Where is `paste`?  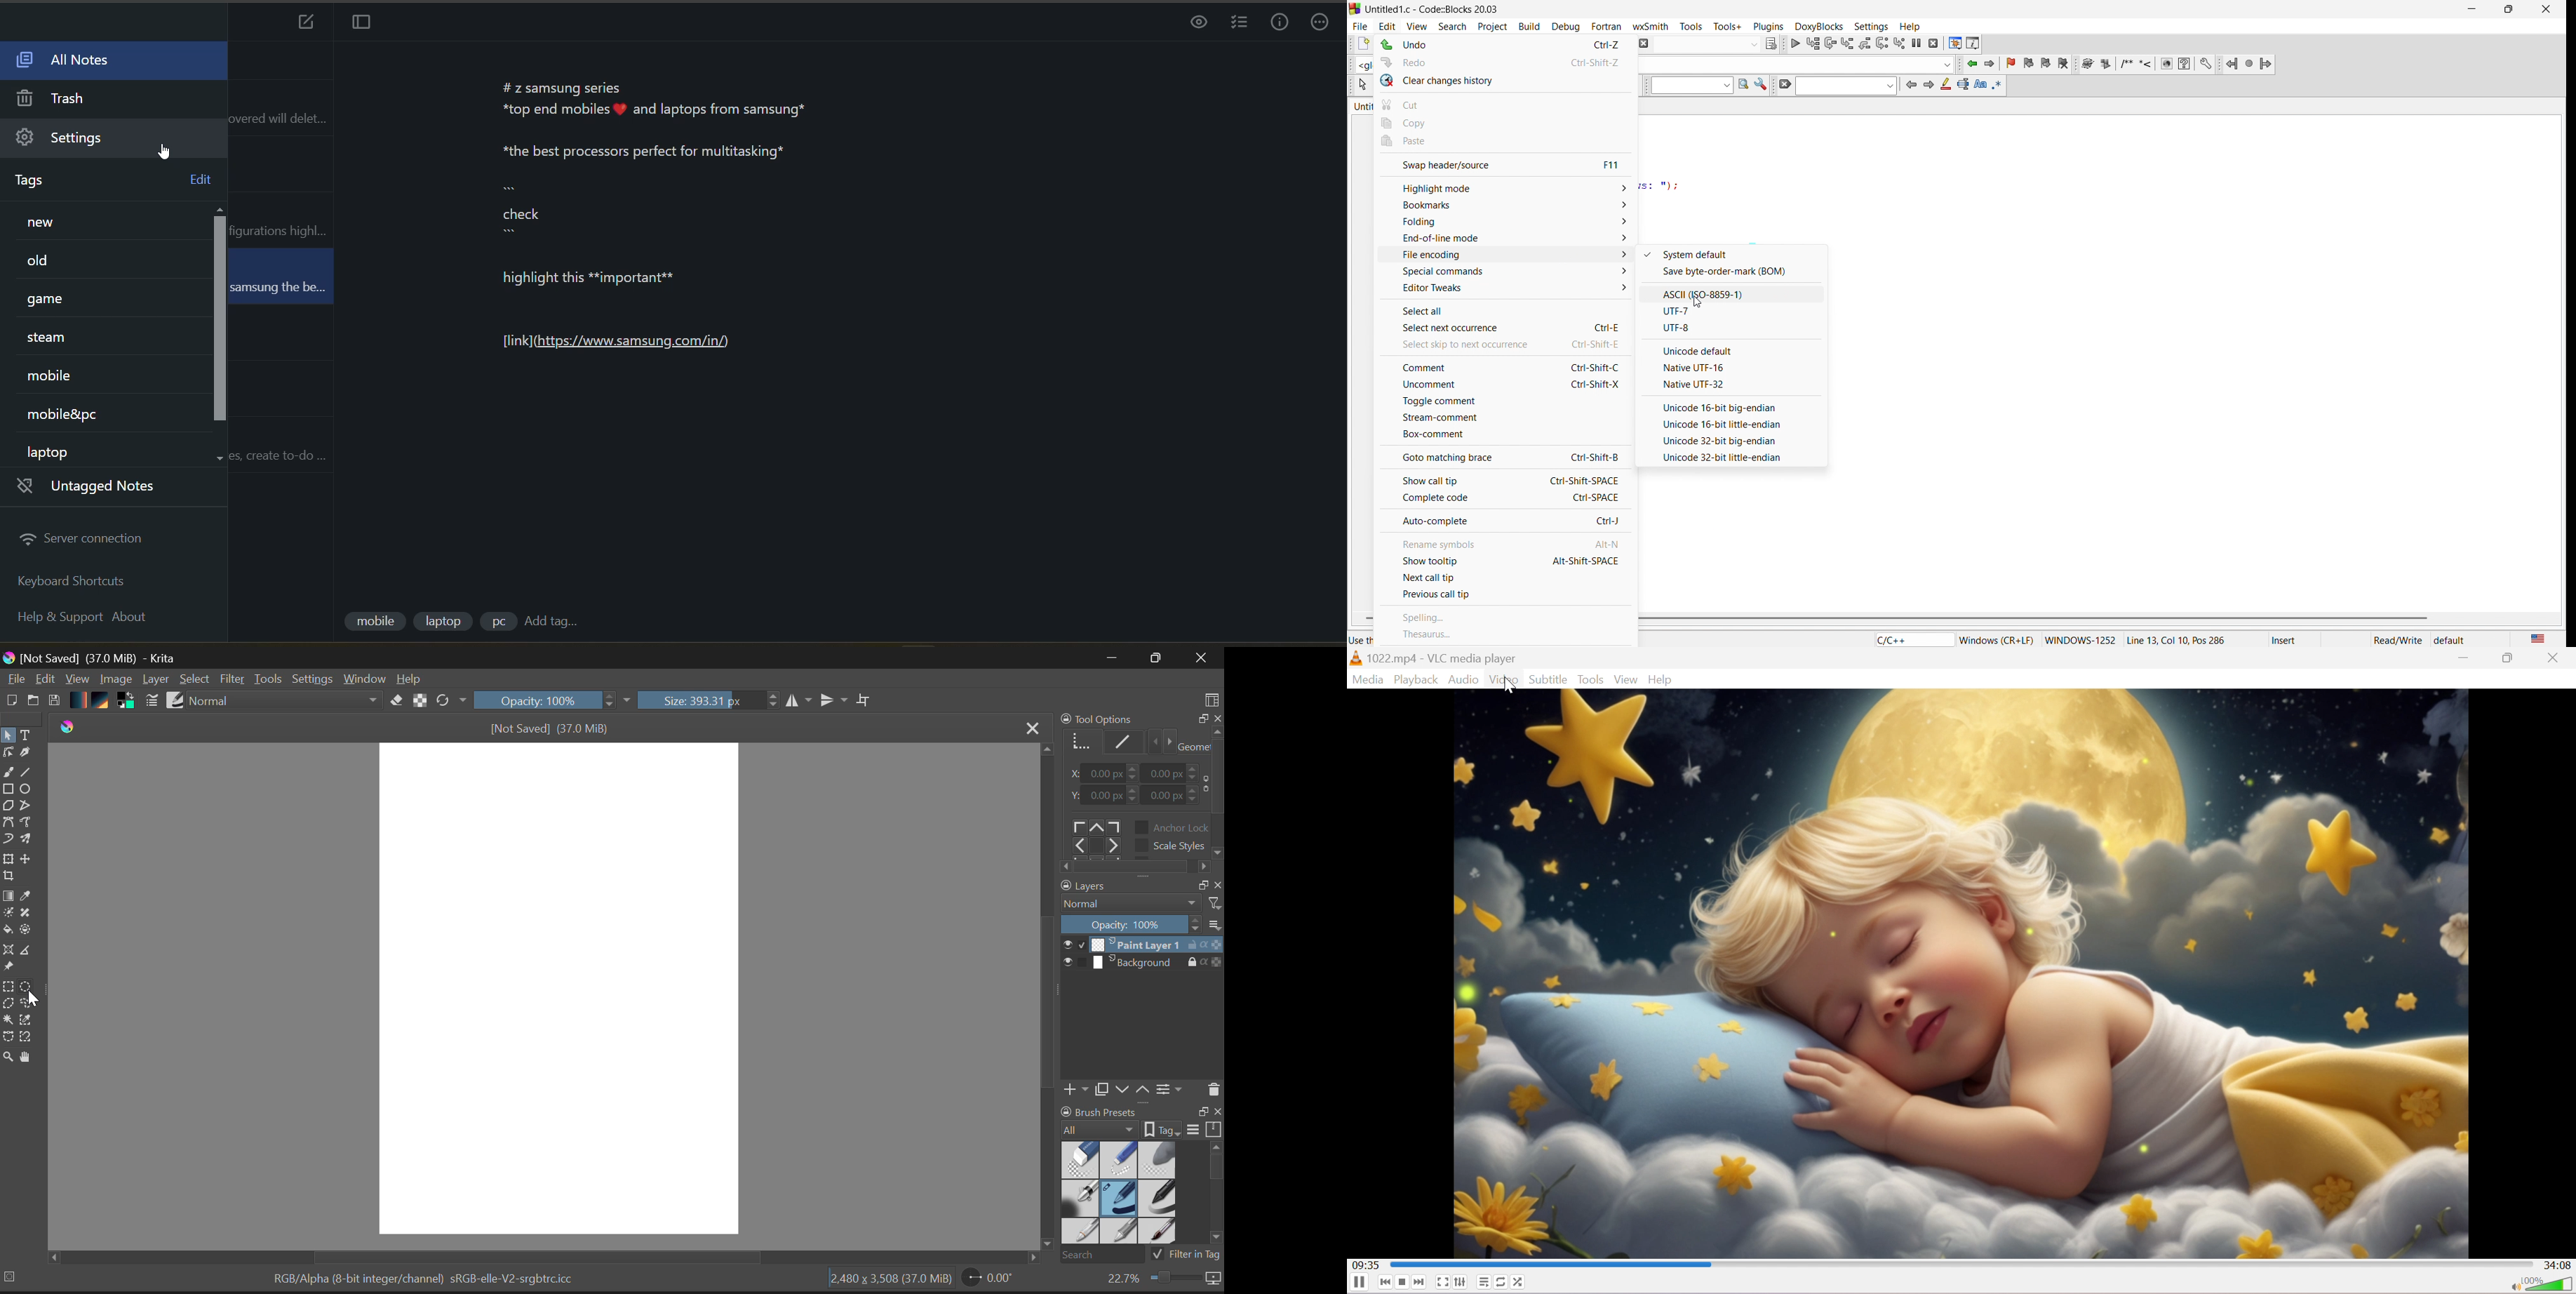 paste is located at coordinates (1503, 142).